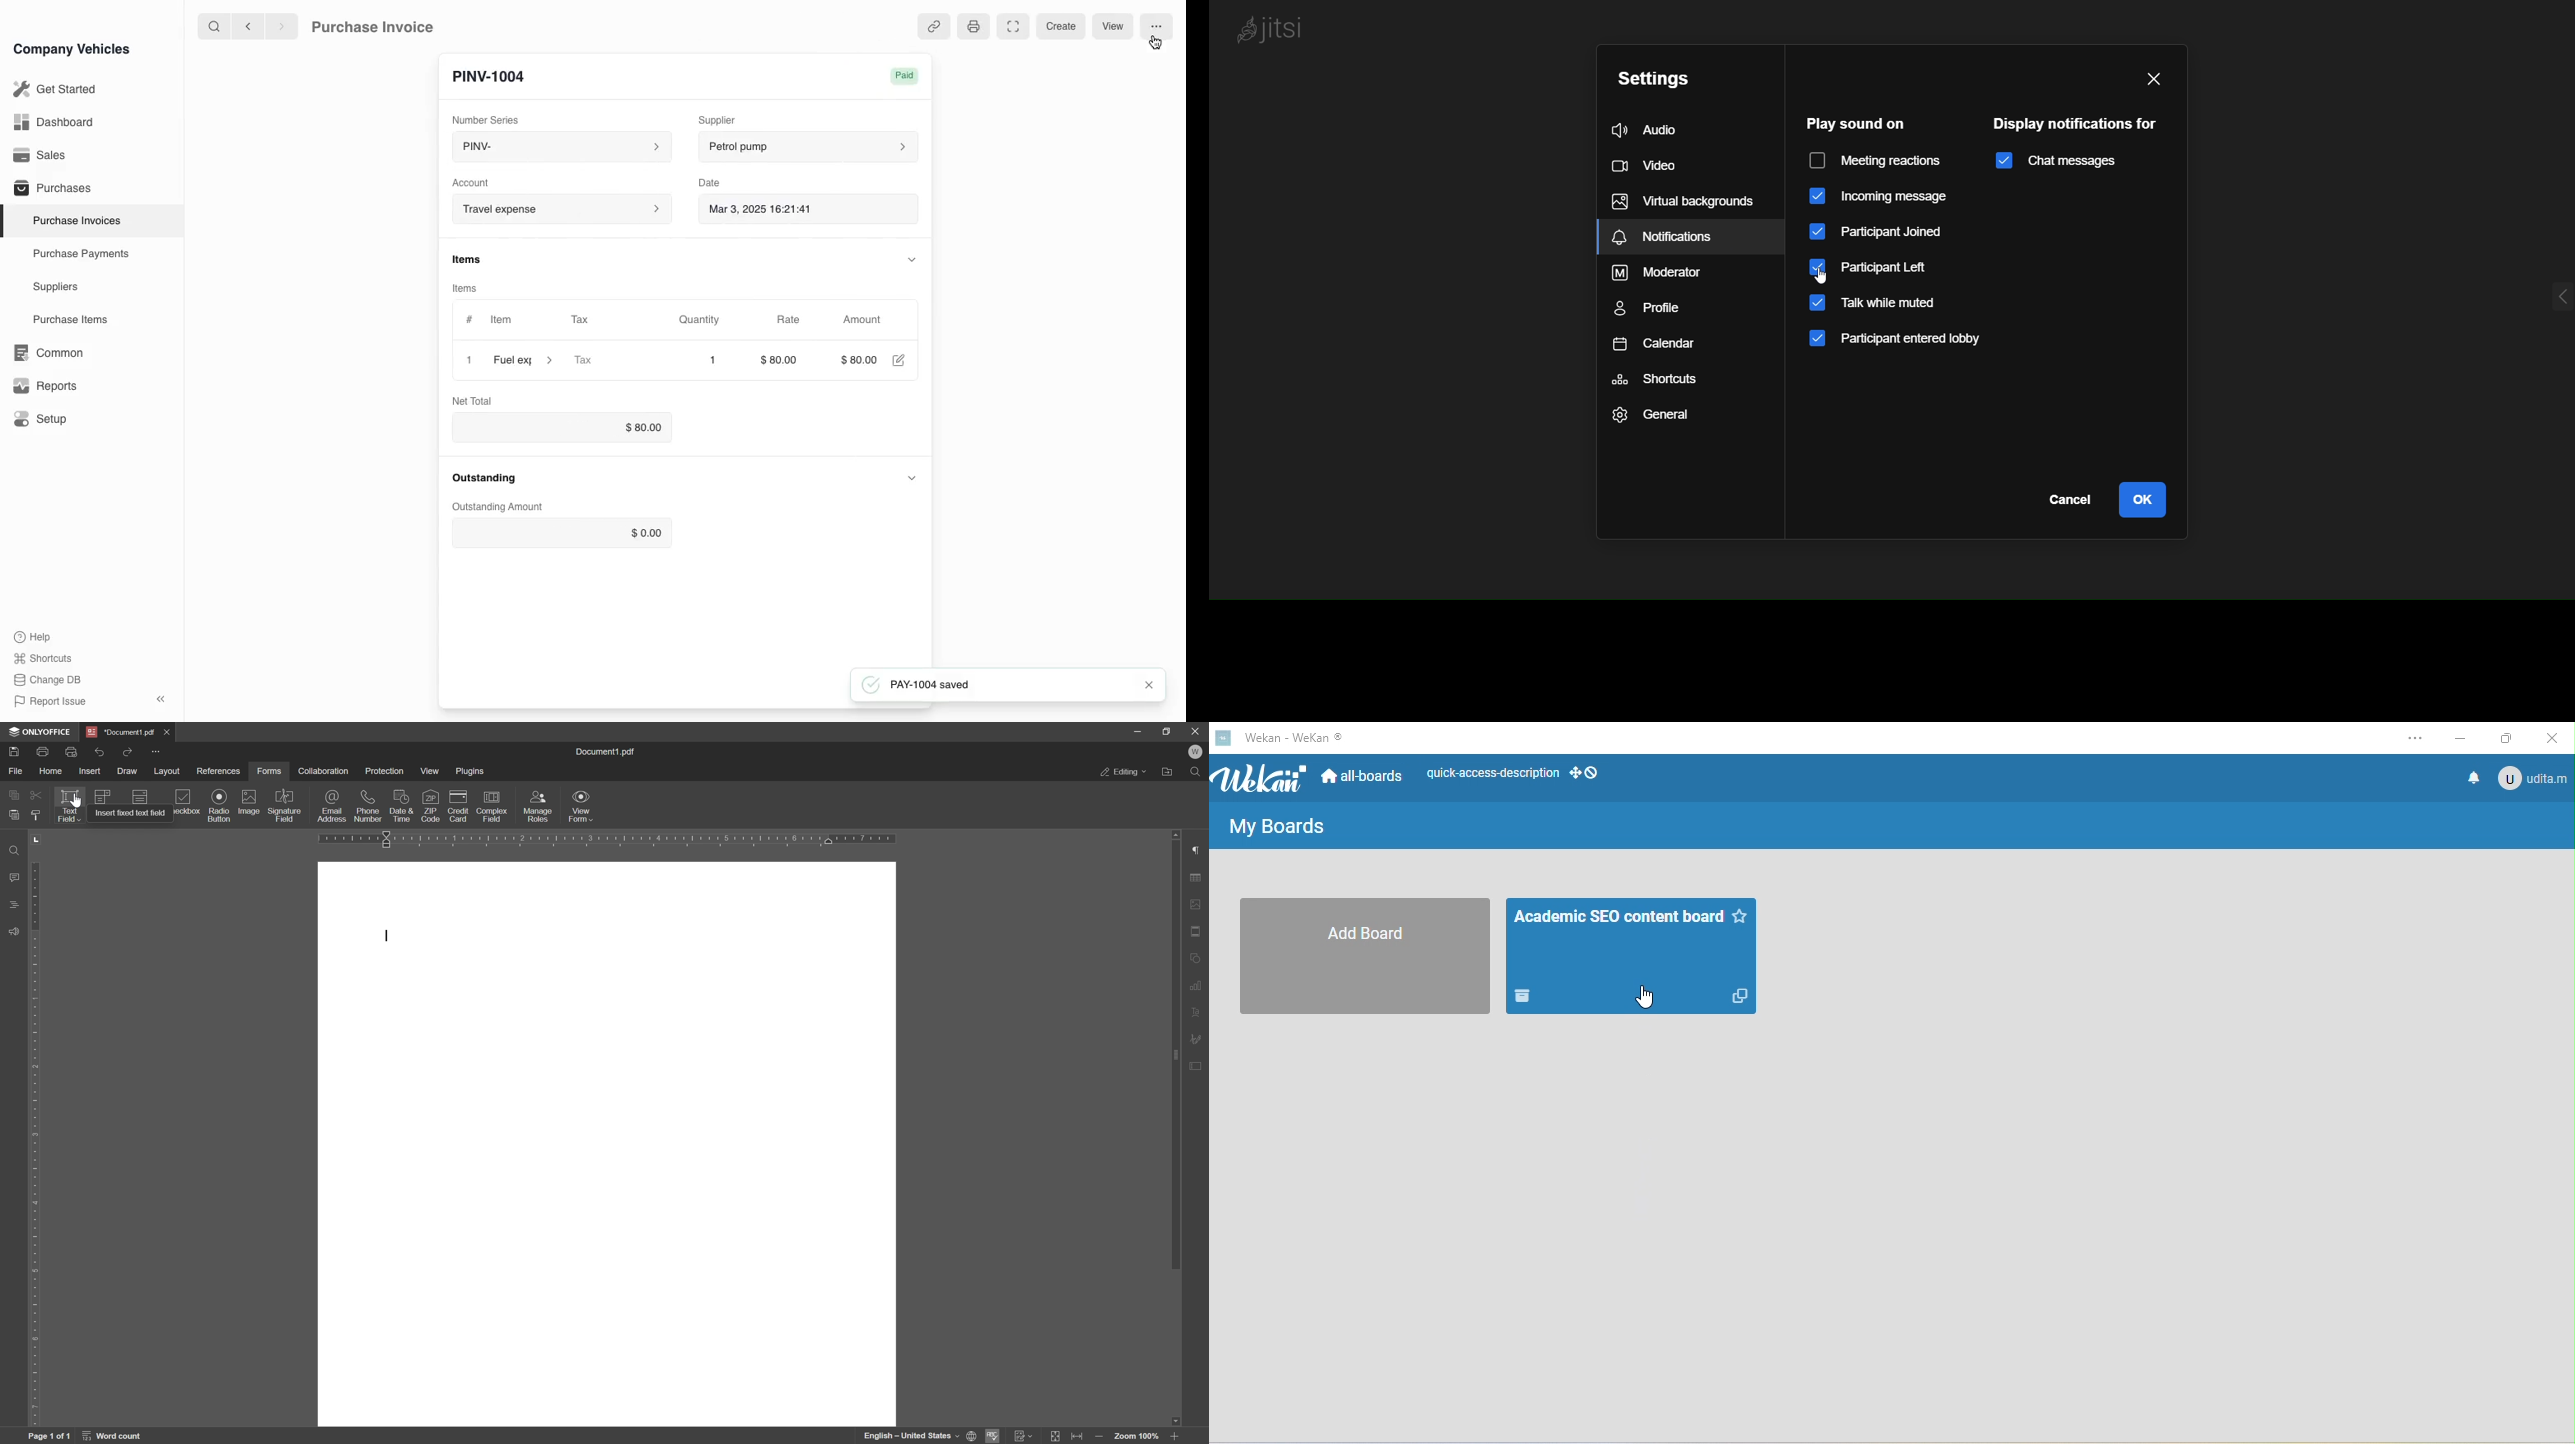  I want to click on shape settings, so click(1197, 958).